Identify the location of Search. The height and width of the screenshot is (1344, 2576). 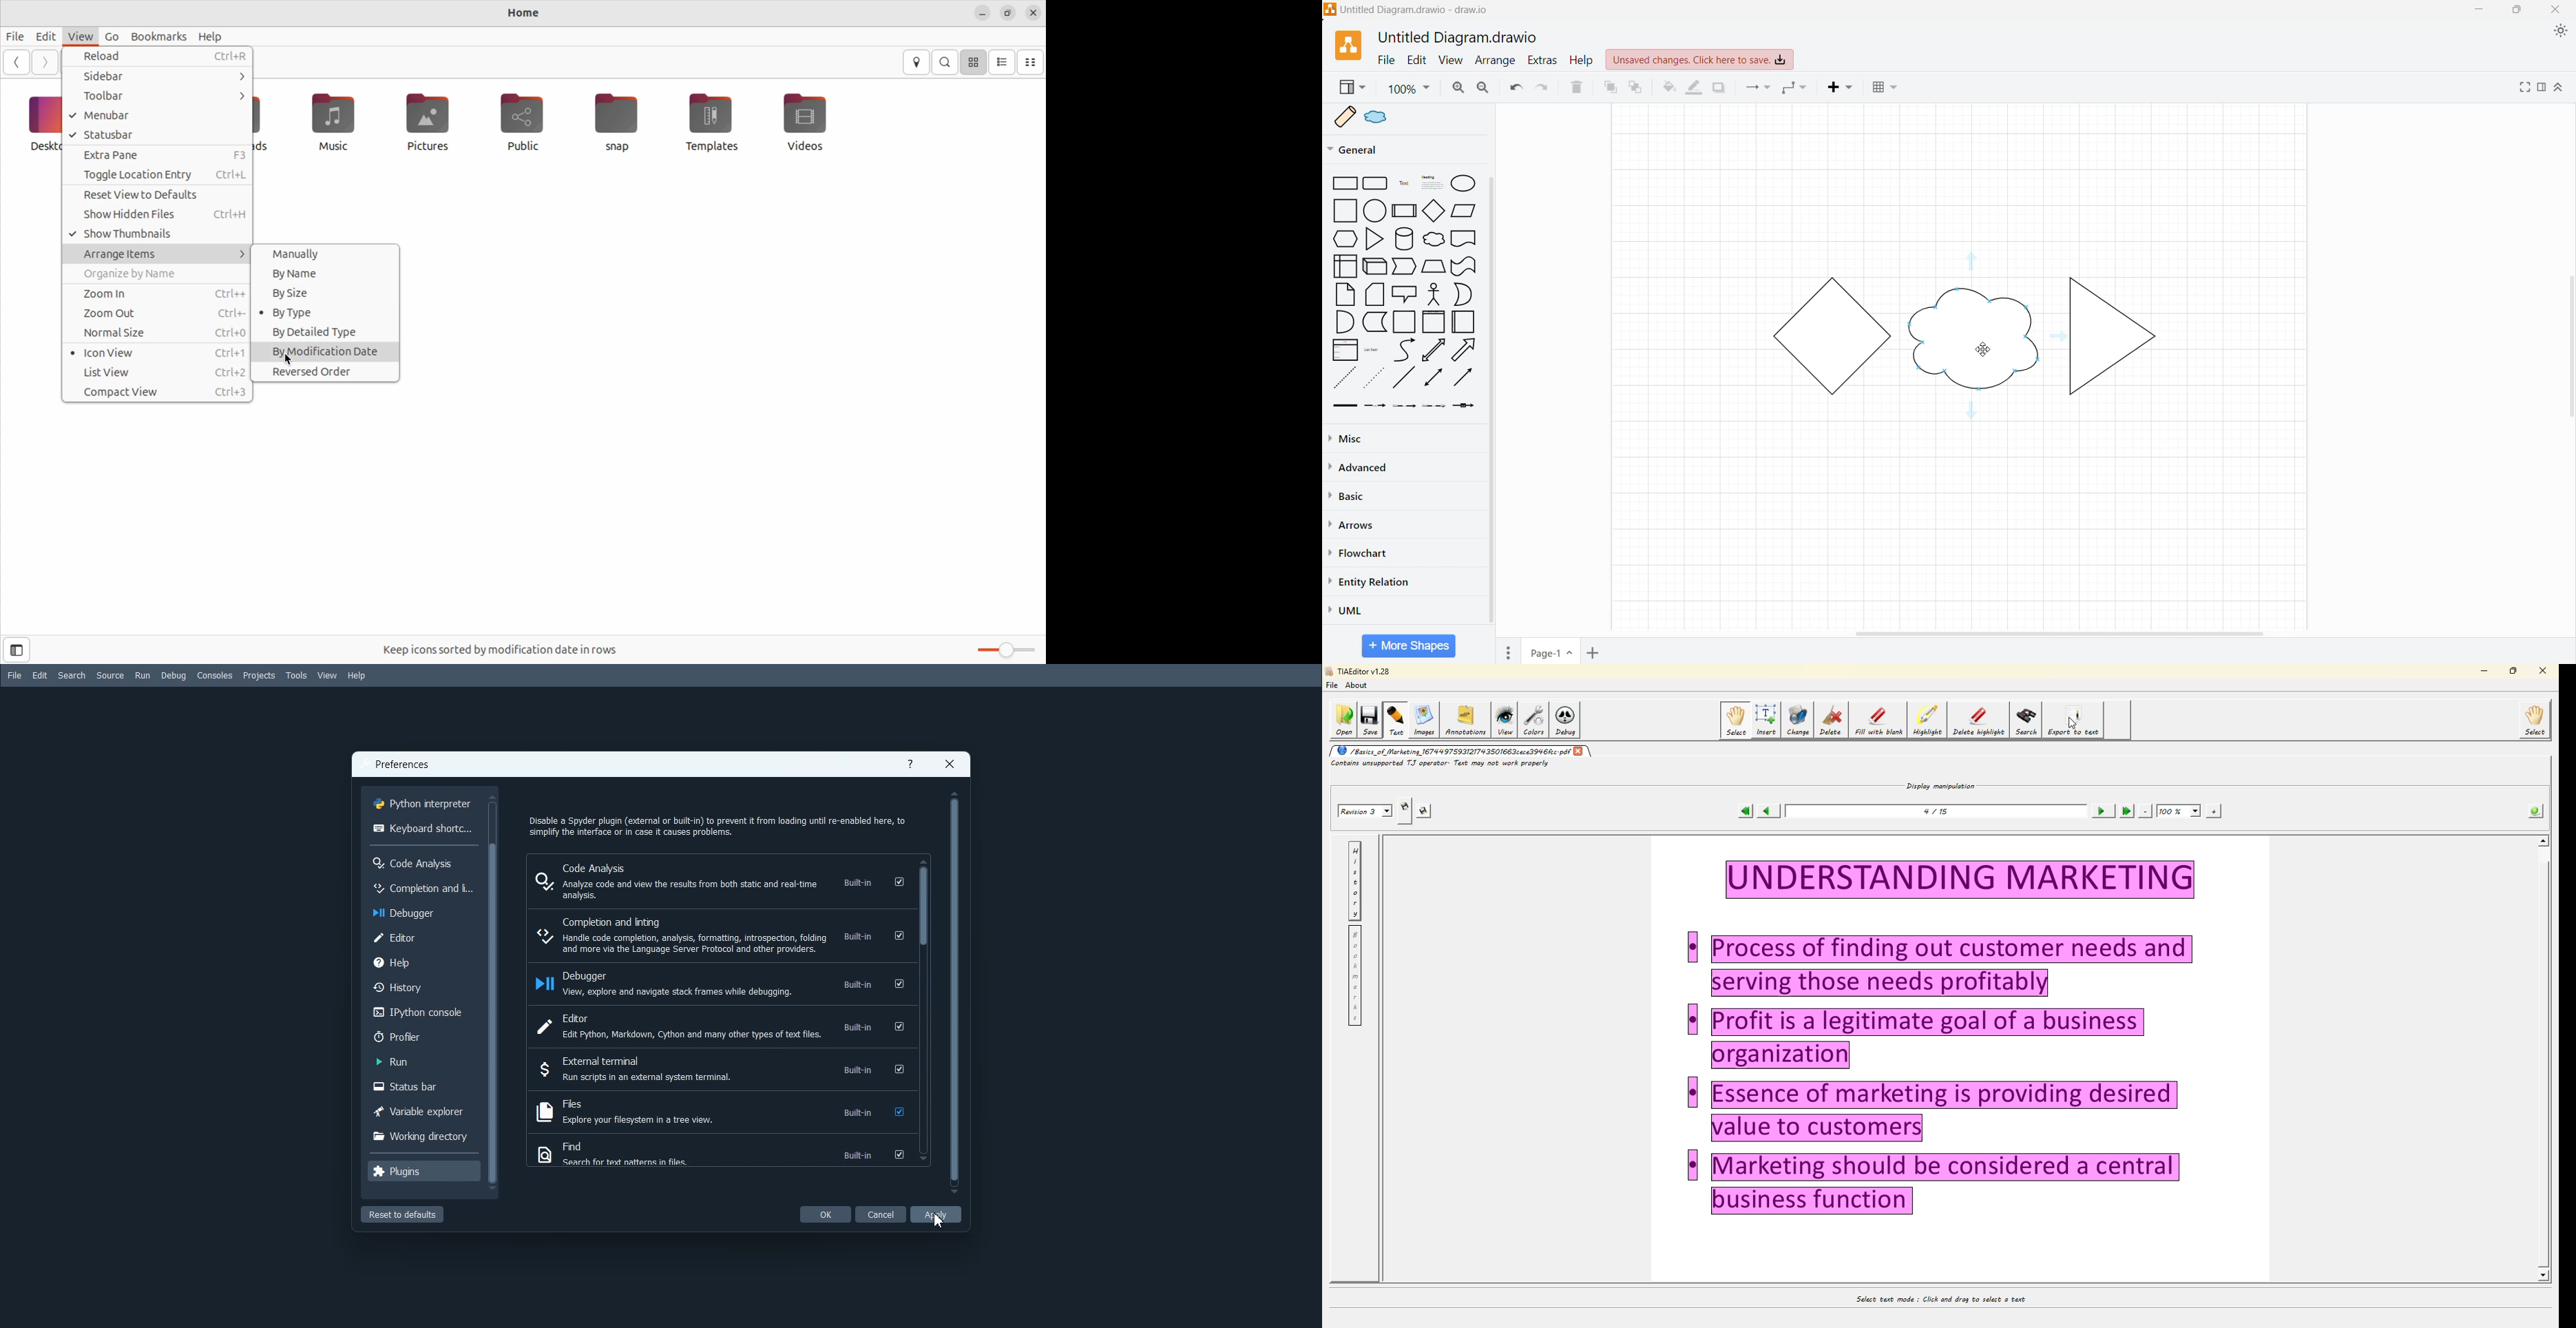
(72, 676).